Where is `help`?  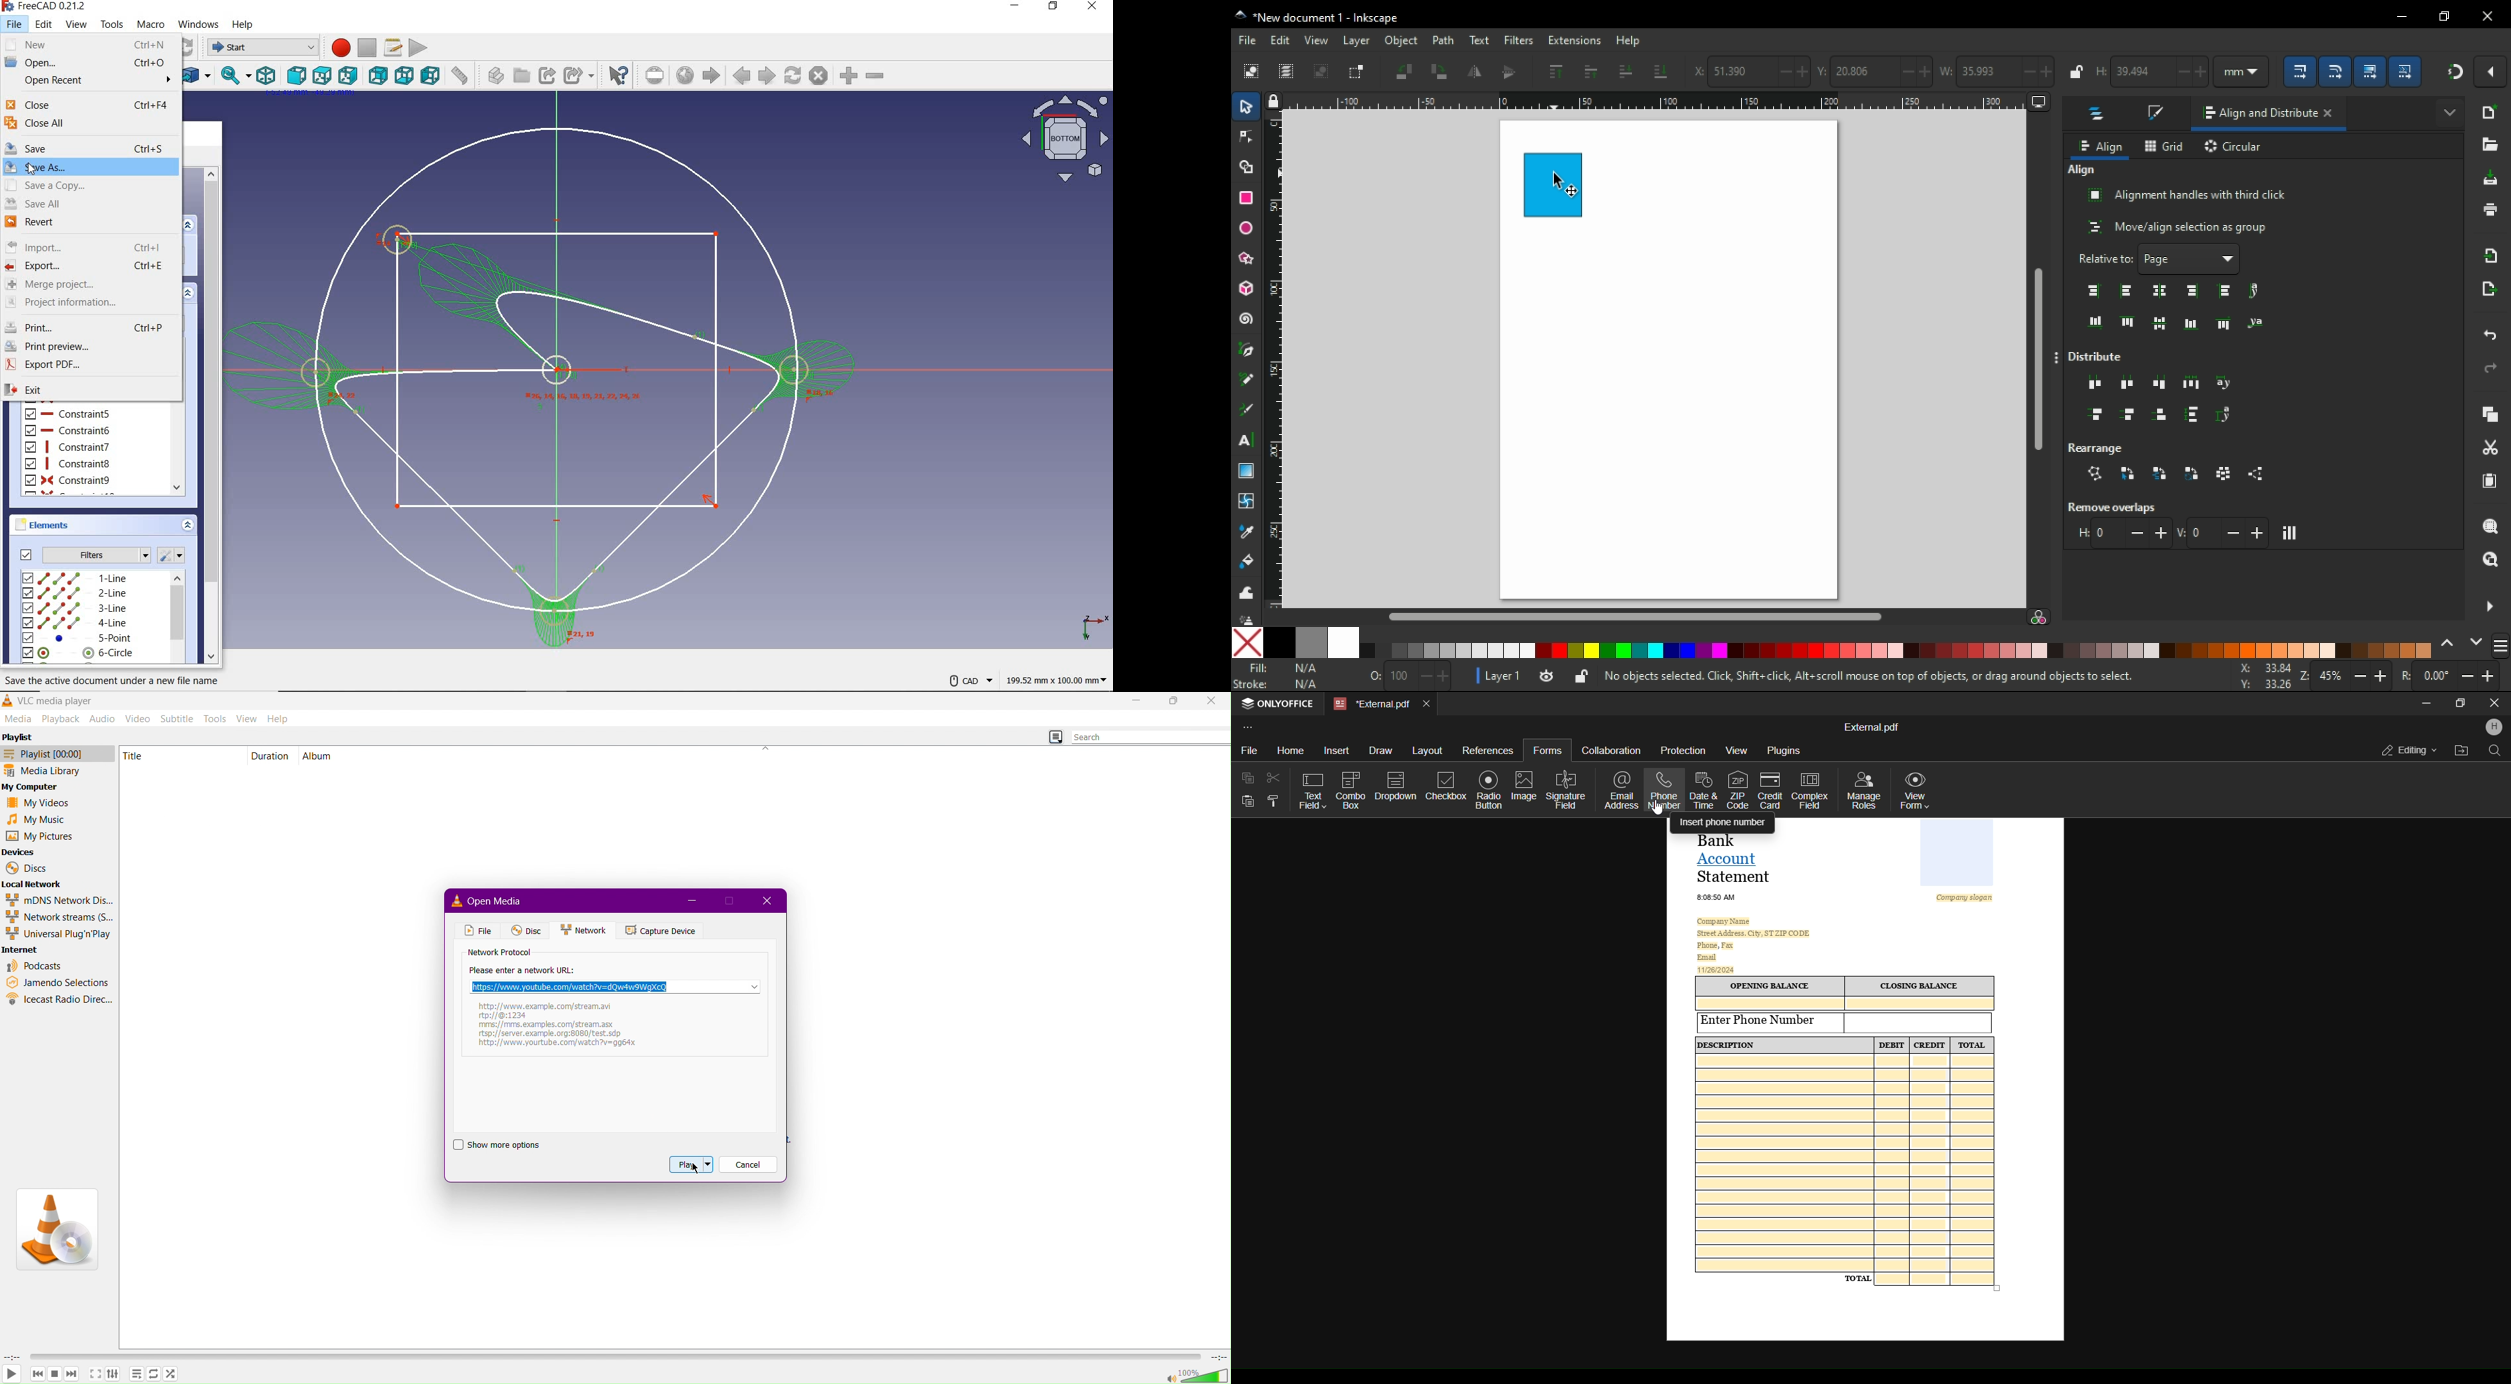
help is located at coordinates (243, 25).